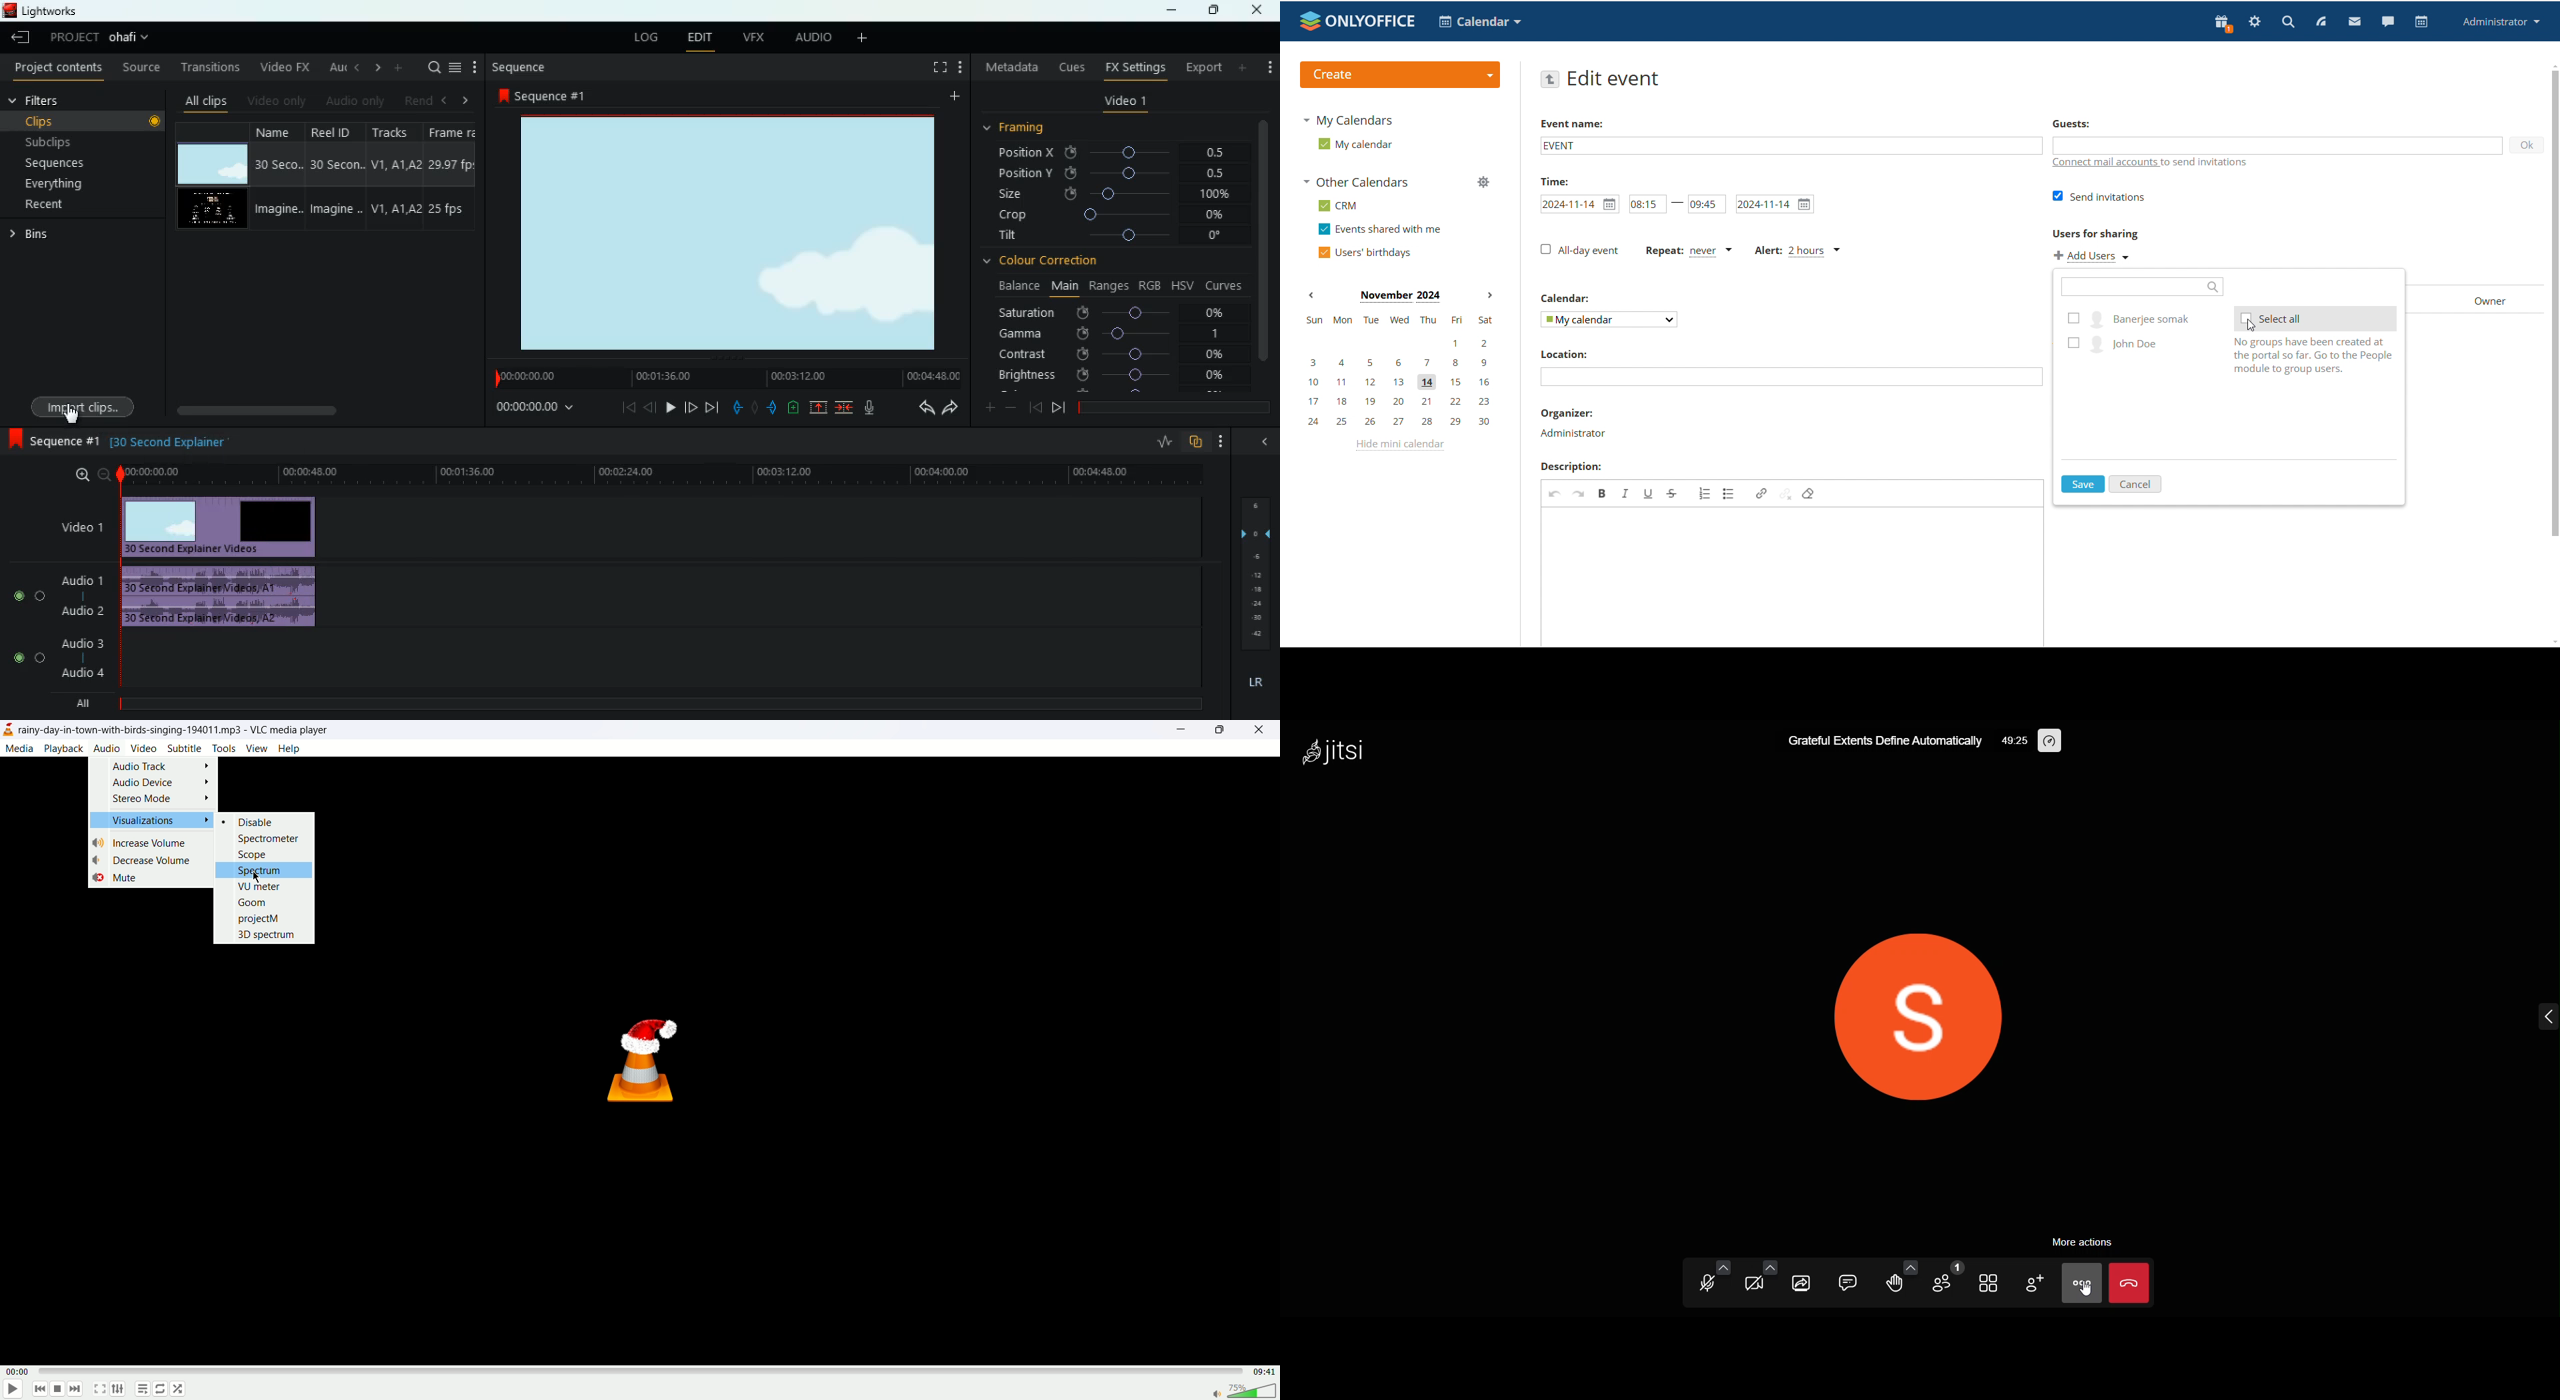 This screenshot has height=1400, width=2576. Describe the element at coordinates (651, 704) in the screenshot. I see `timeline` at that location.